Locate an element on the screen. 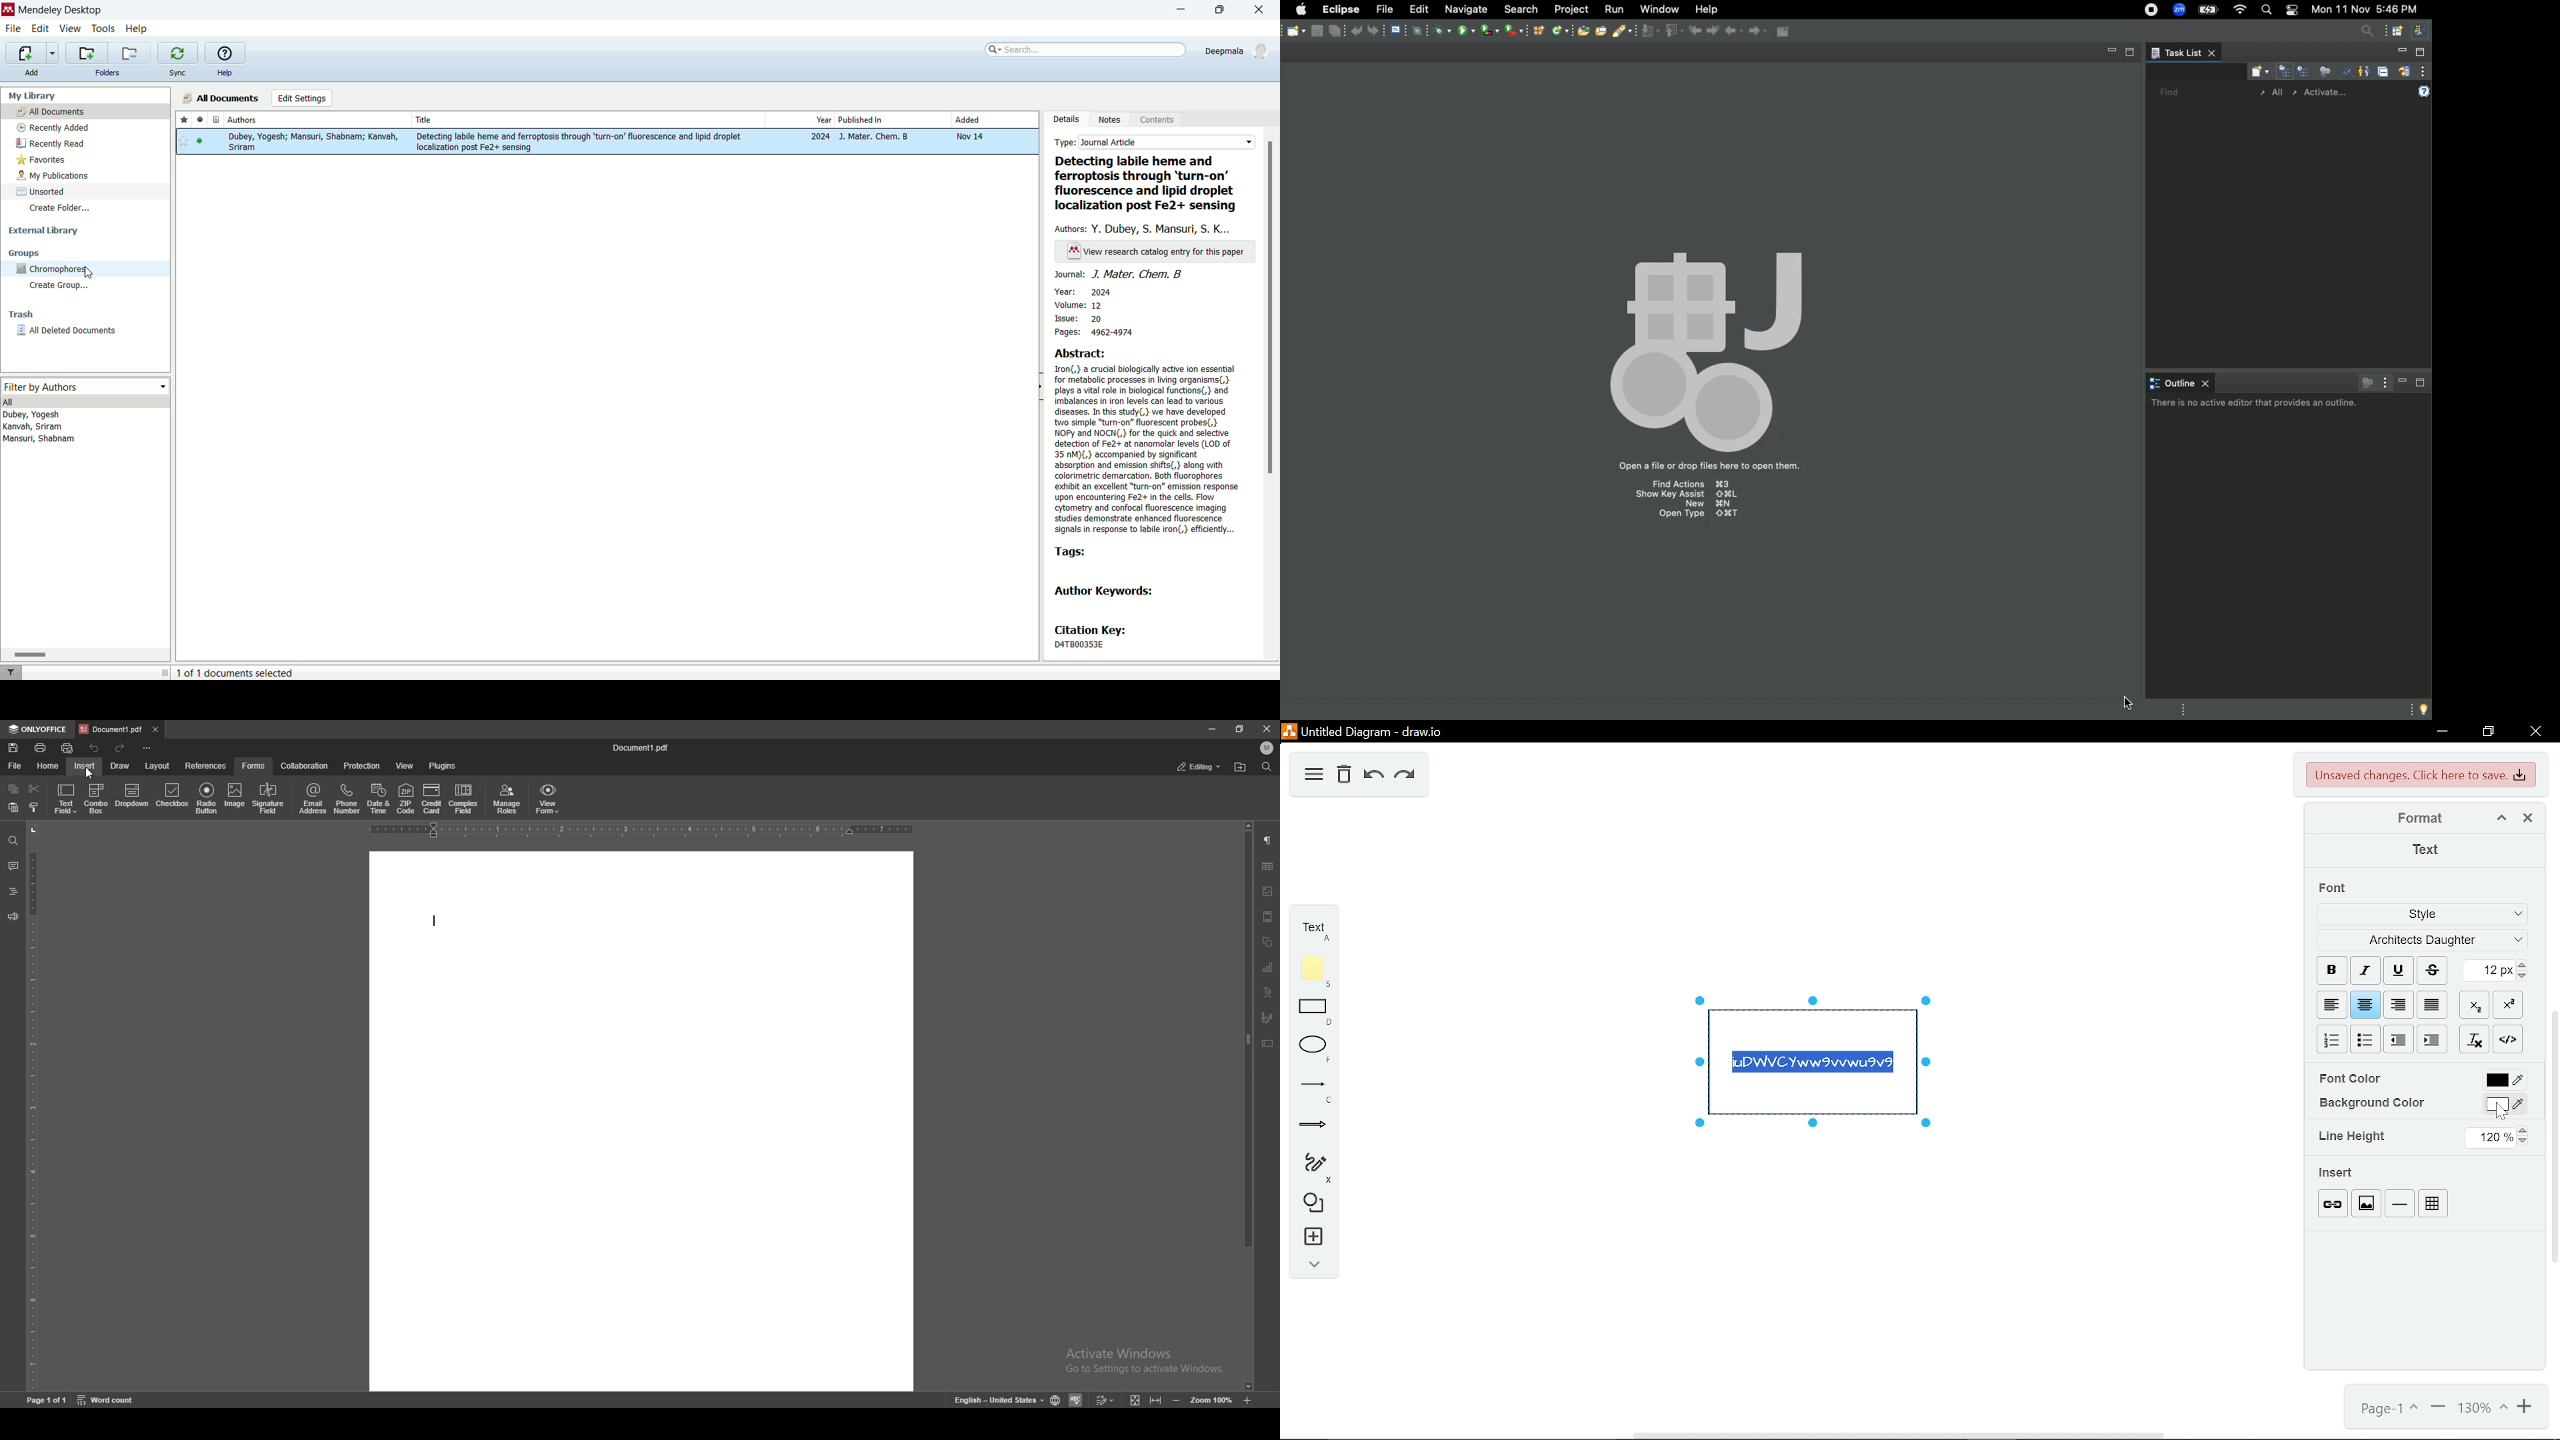 The width and height of the screenshot is (2576, 1456). align center is located at coordinates (2366, 1004).